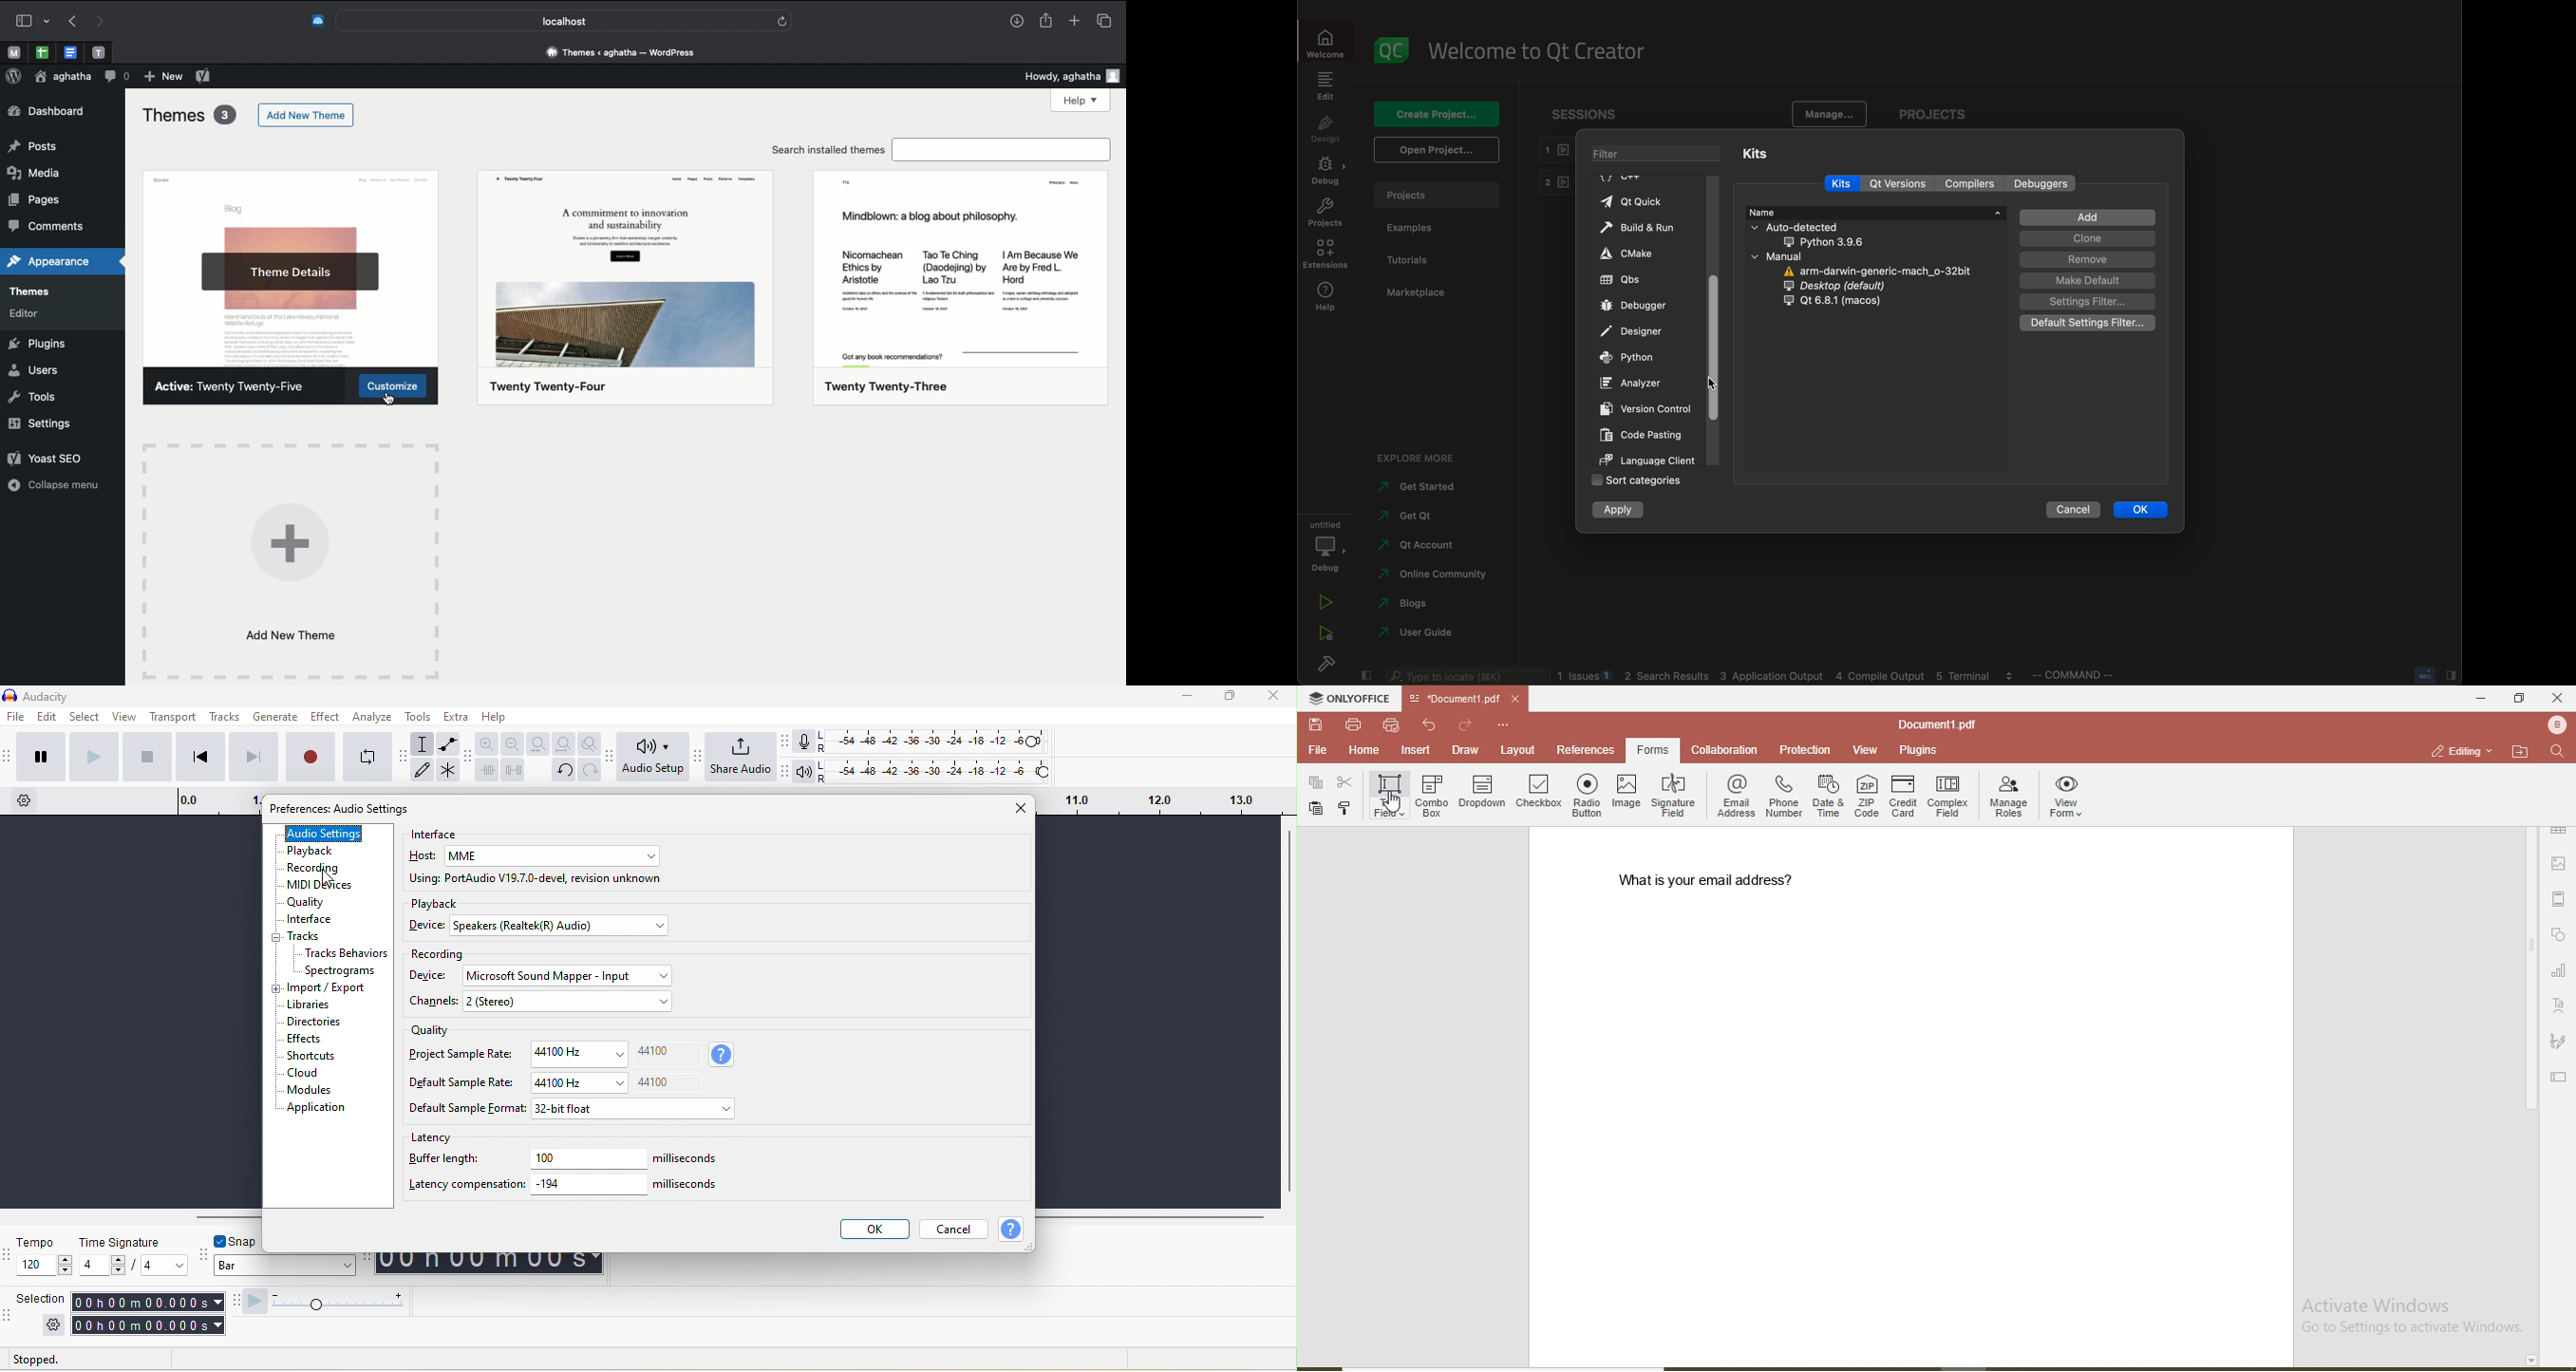 The width and height of the screenshot is (2576, 1372). What do you see at coordinates (2559, 972) in the screenshot?
I see `graph` at bounding box center [2559, 972].